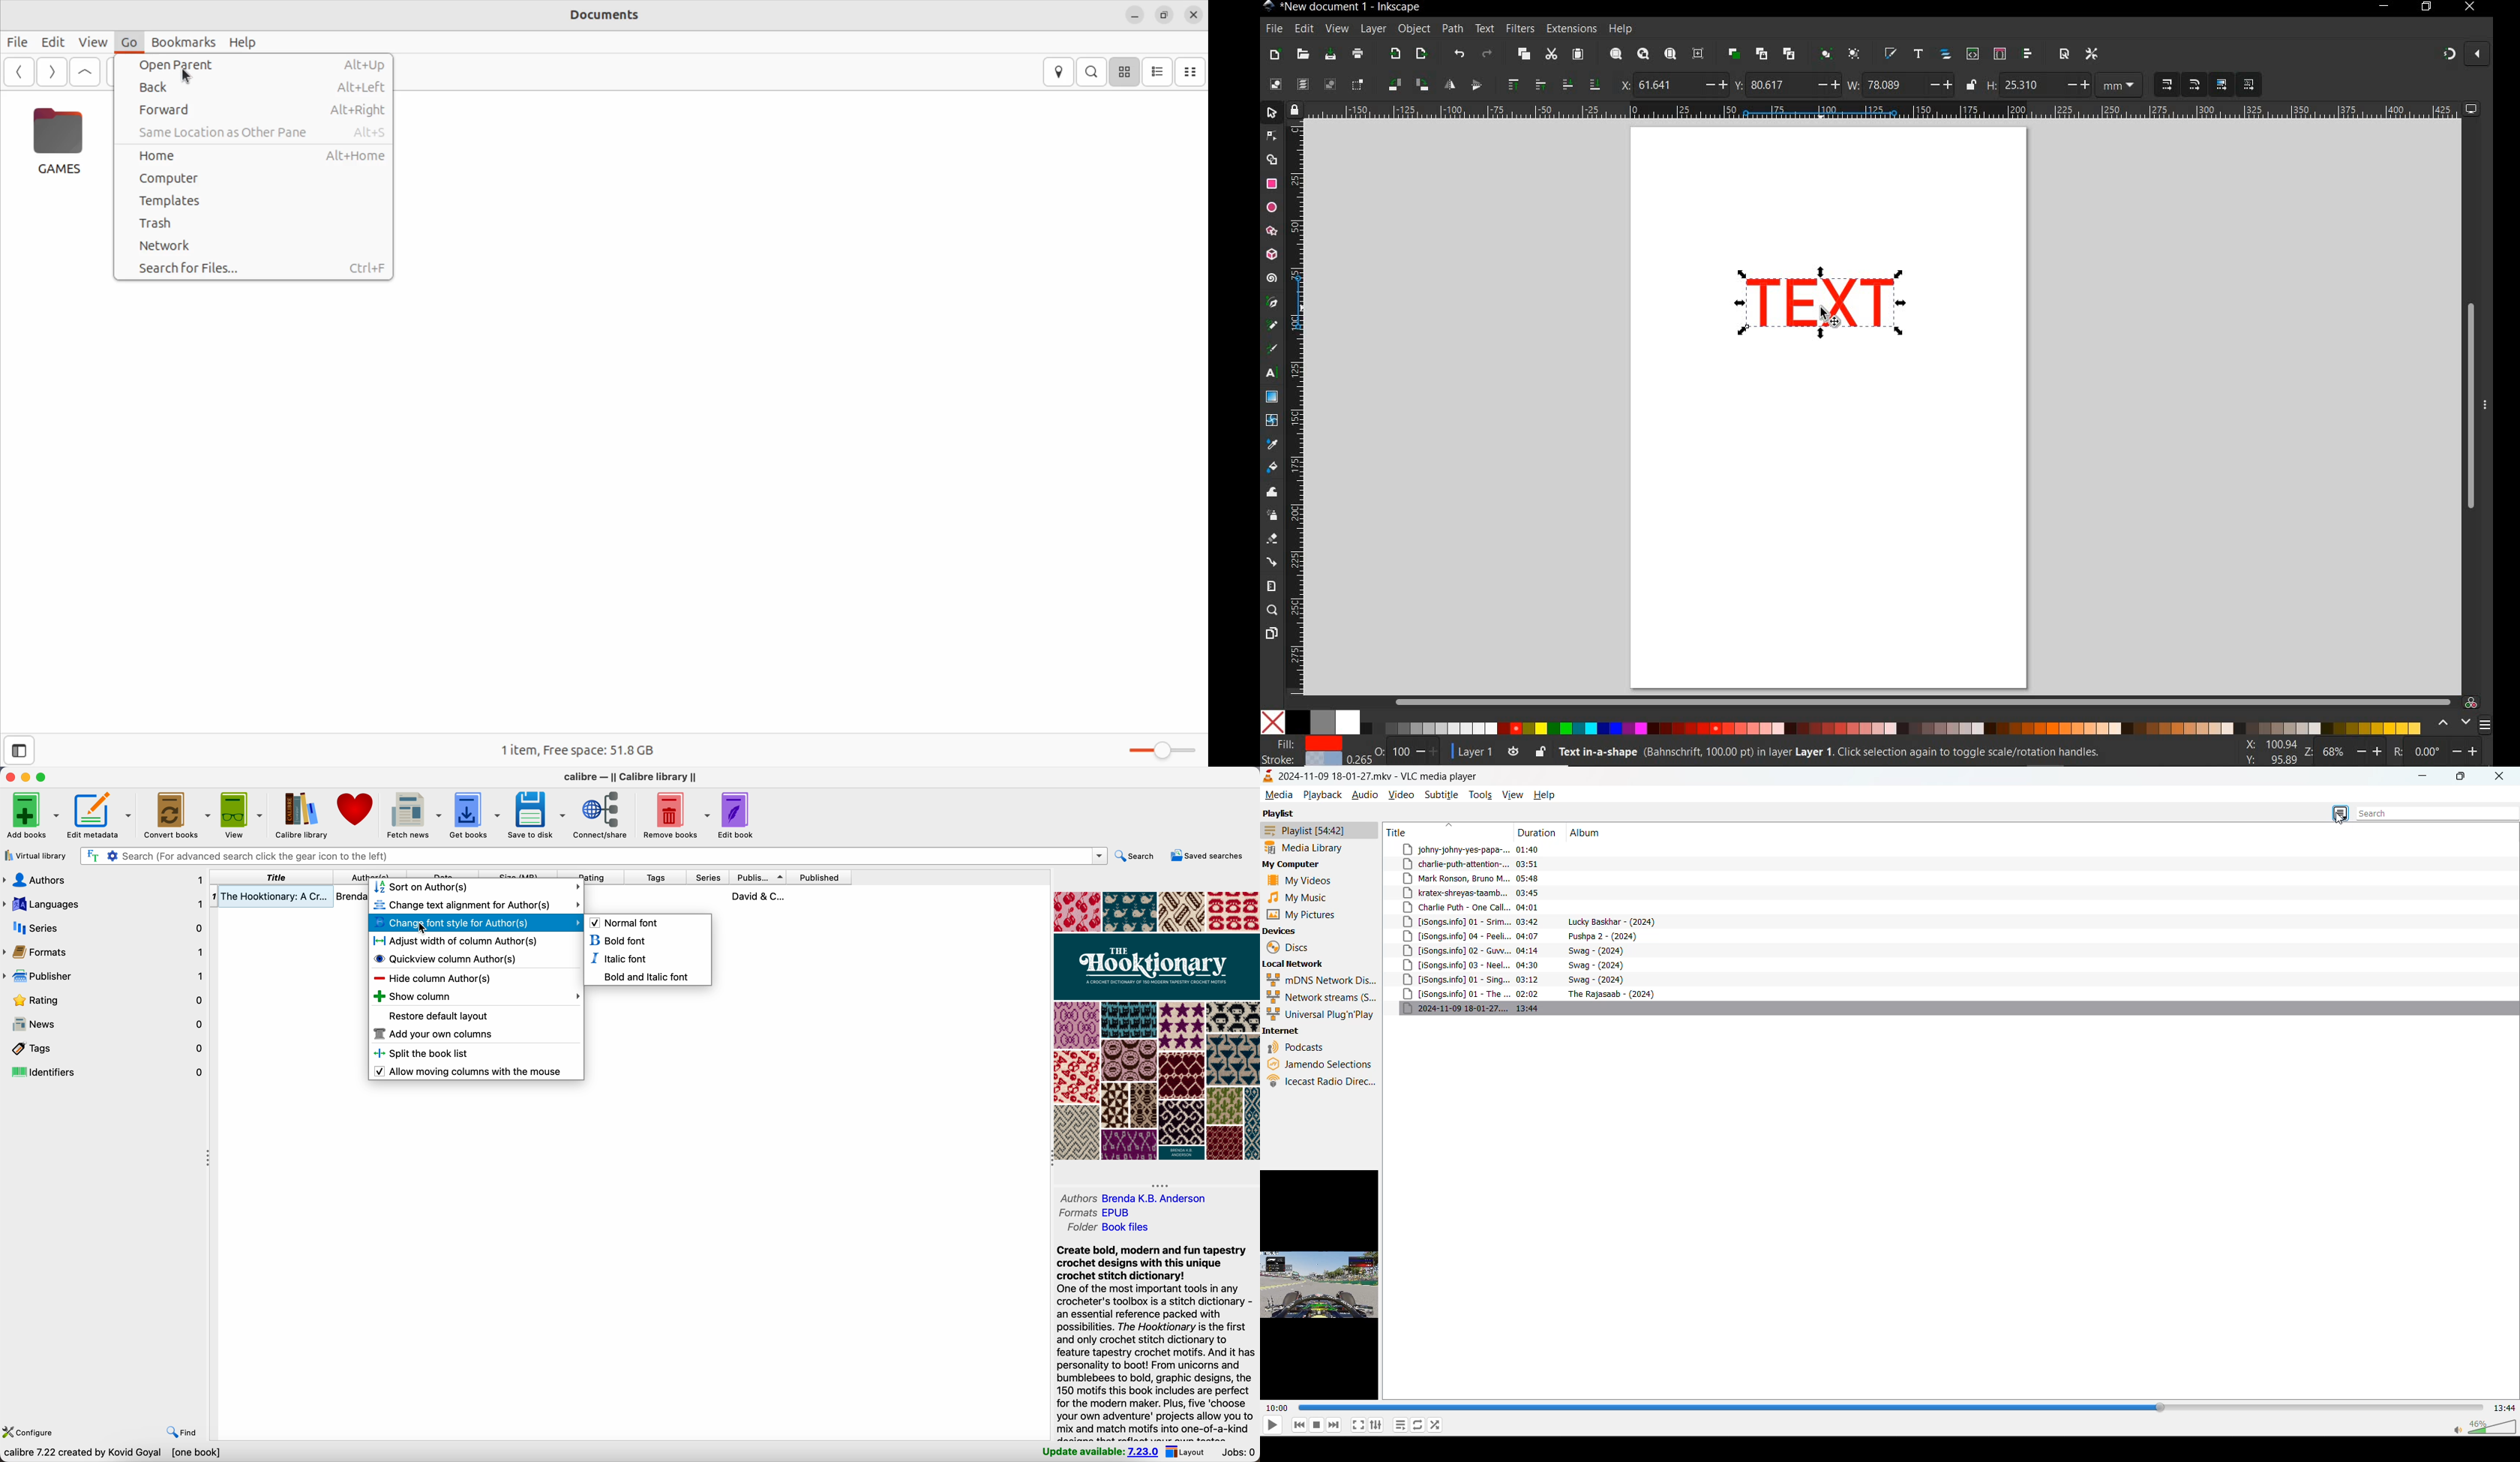  What do you see at coordinates (1156, 747) in the screenshot?
I see `toggle zoom` at bounding box center [1156, 747].